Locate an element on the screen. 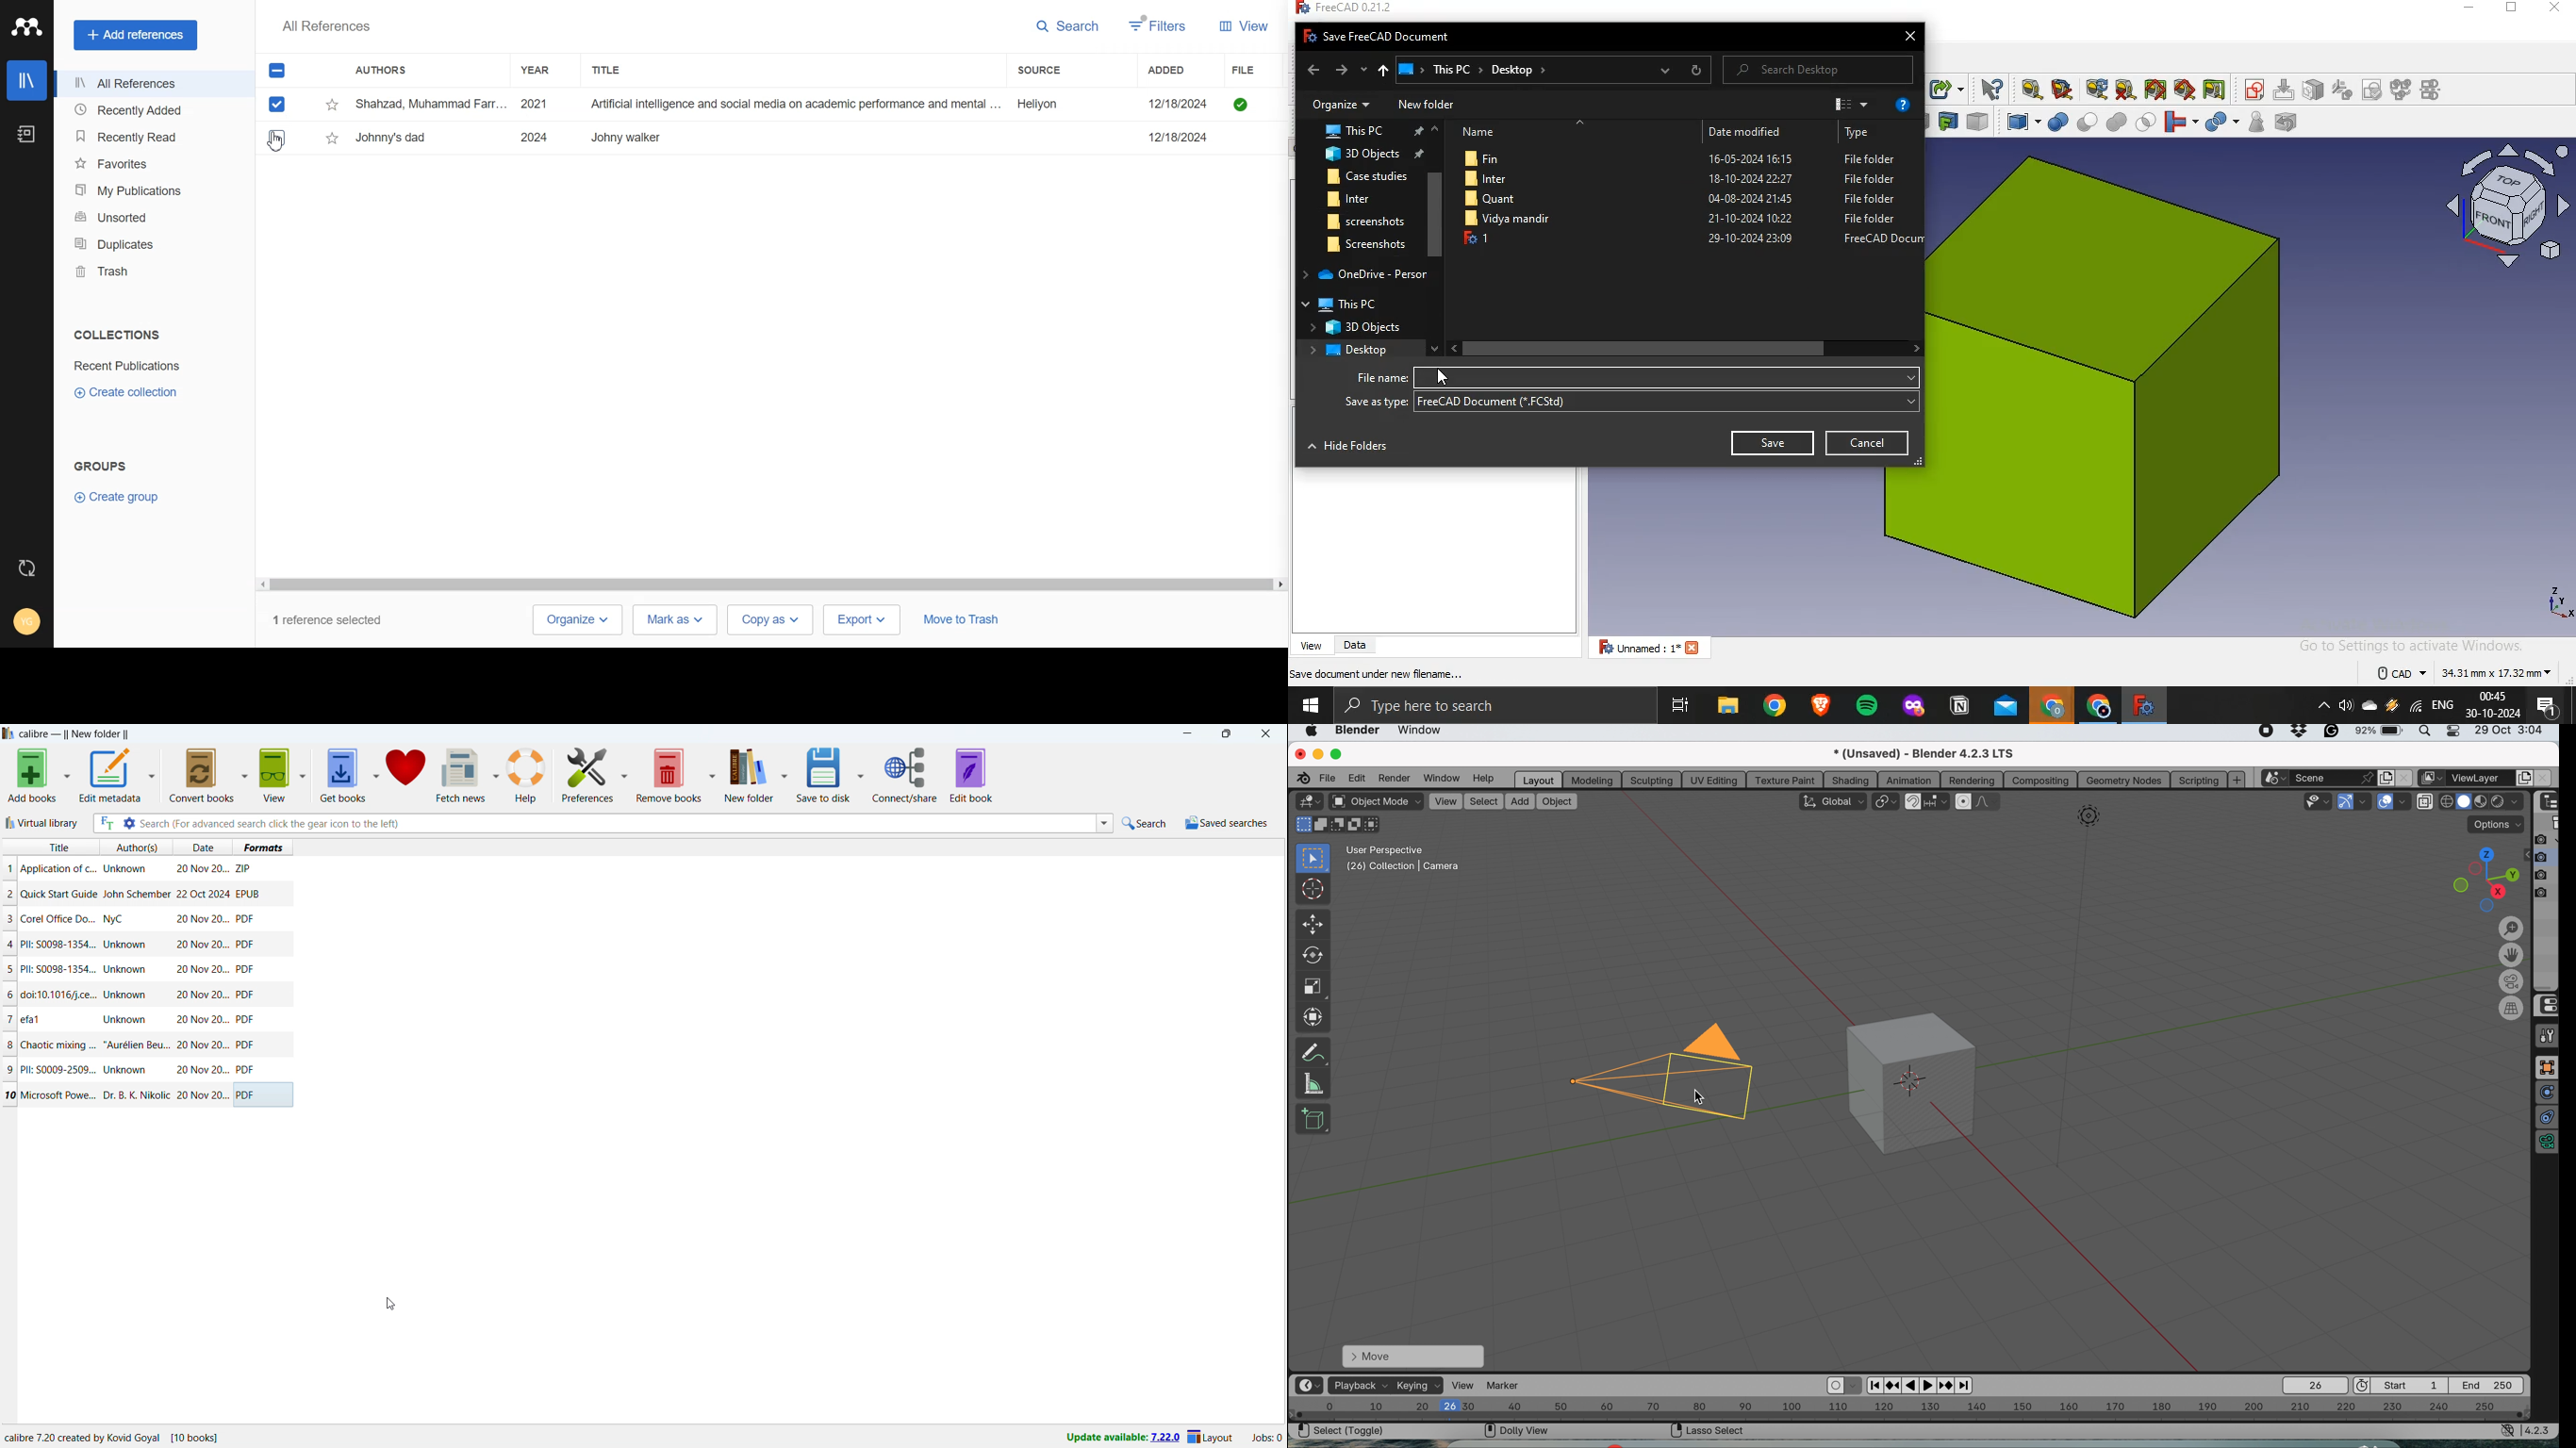 The width and height of the screenshot is (2576, 1456). saved searches is located at coordinates (1227, 823).